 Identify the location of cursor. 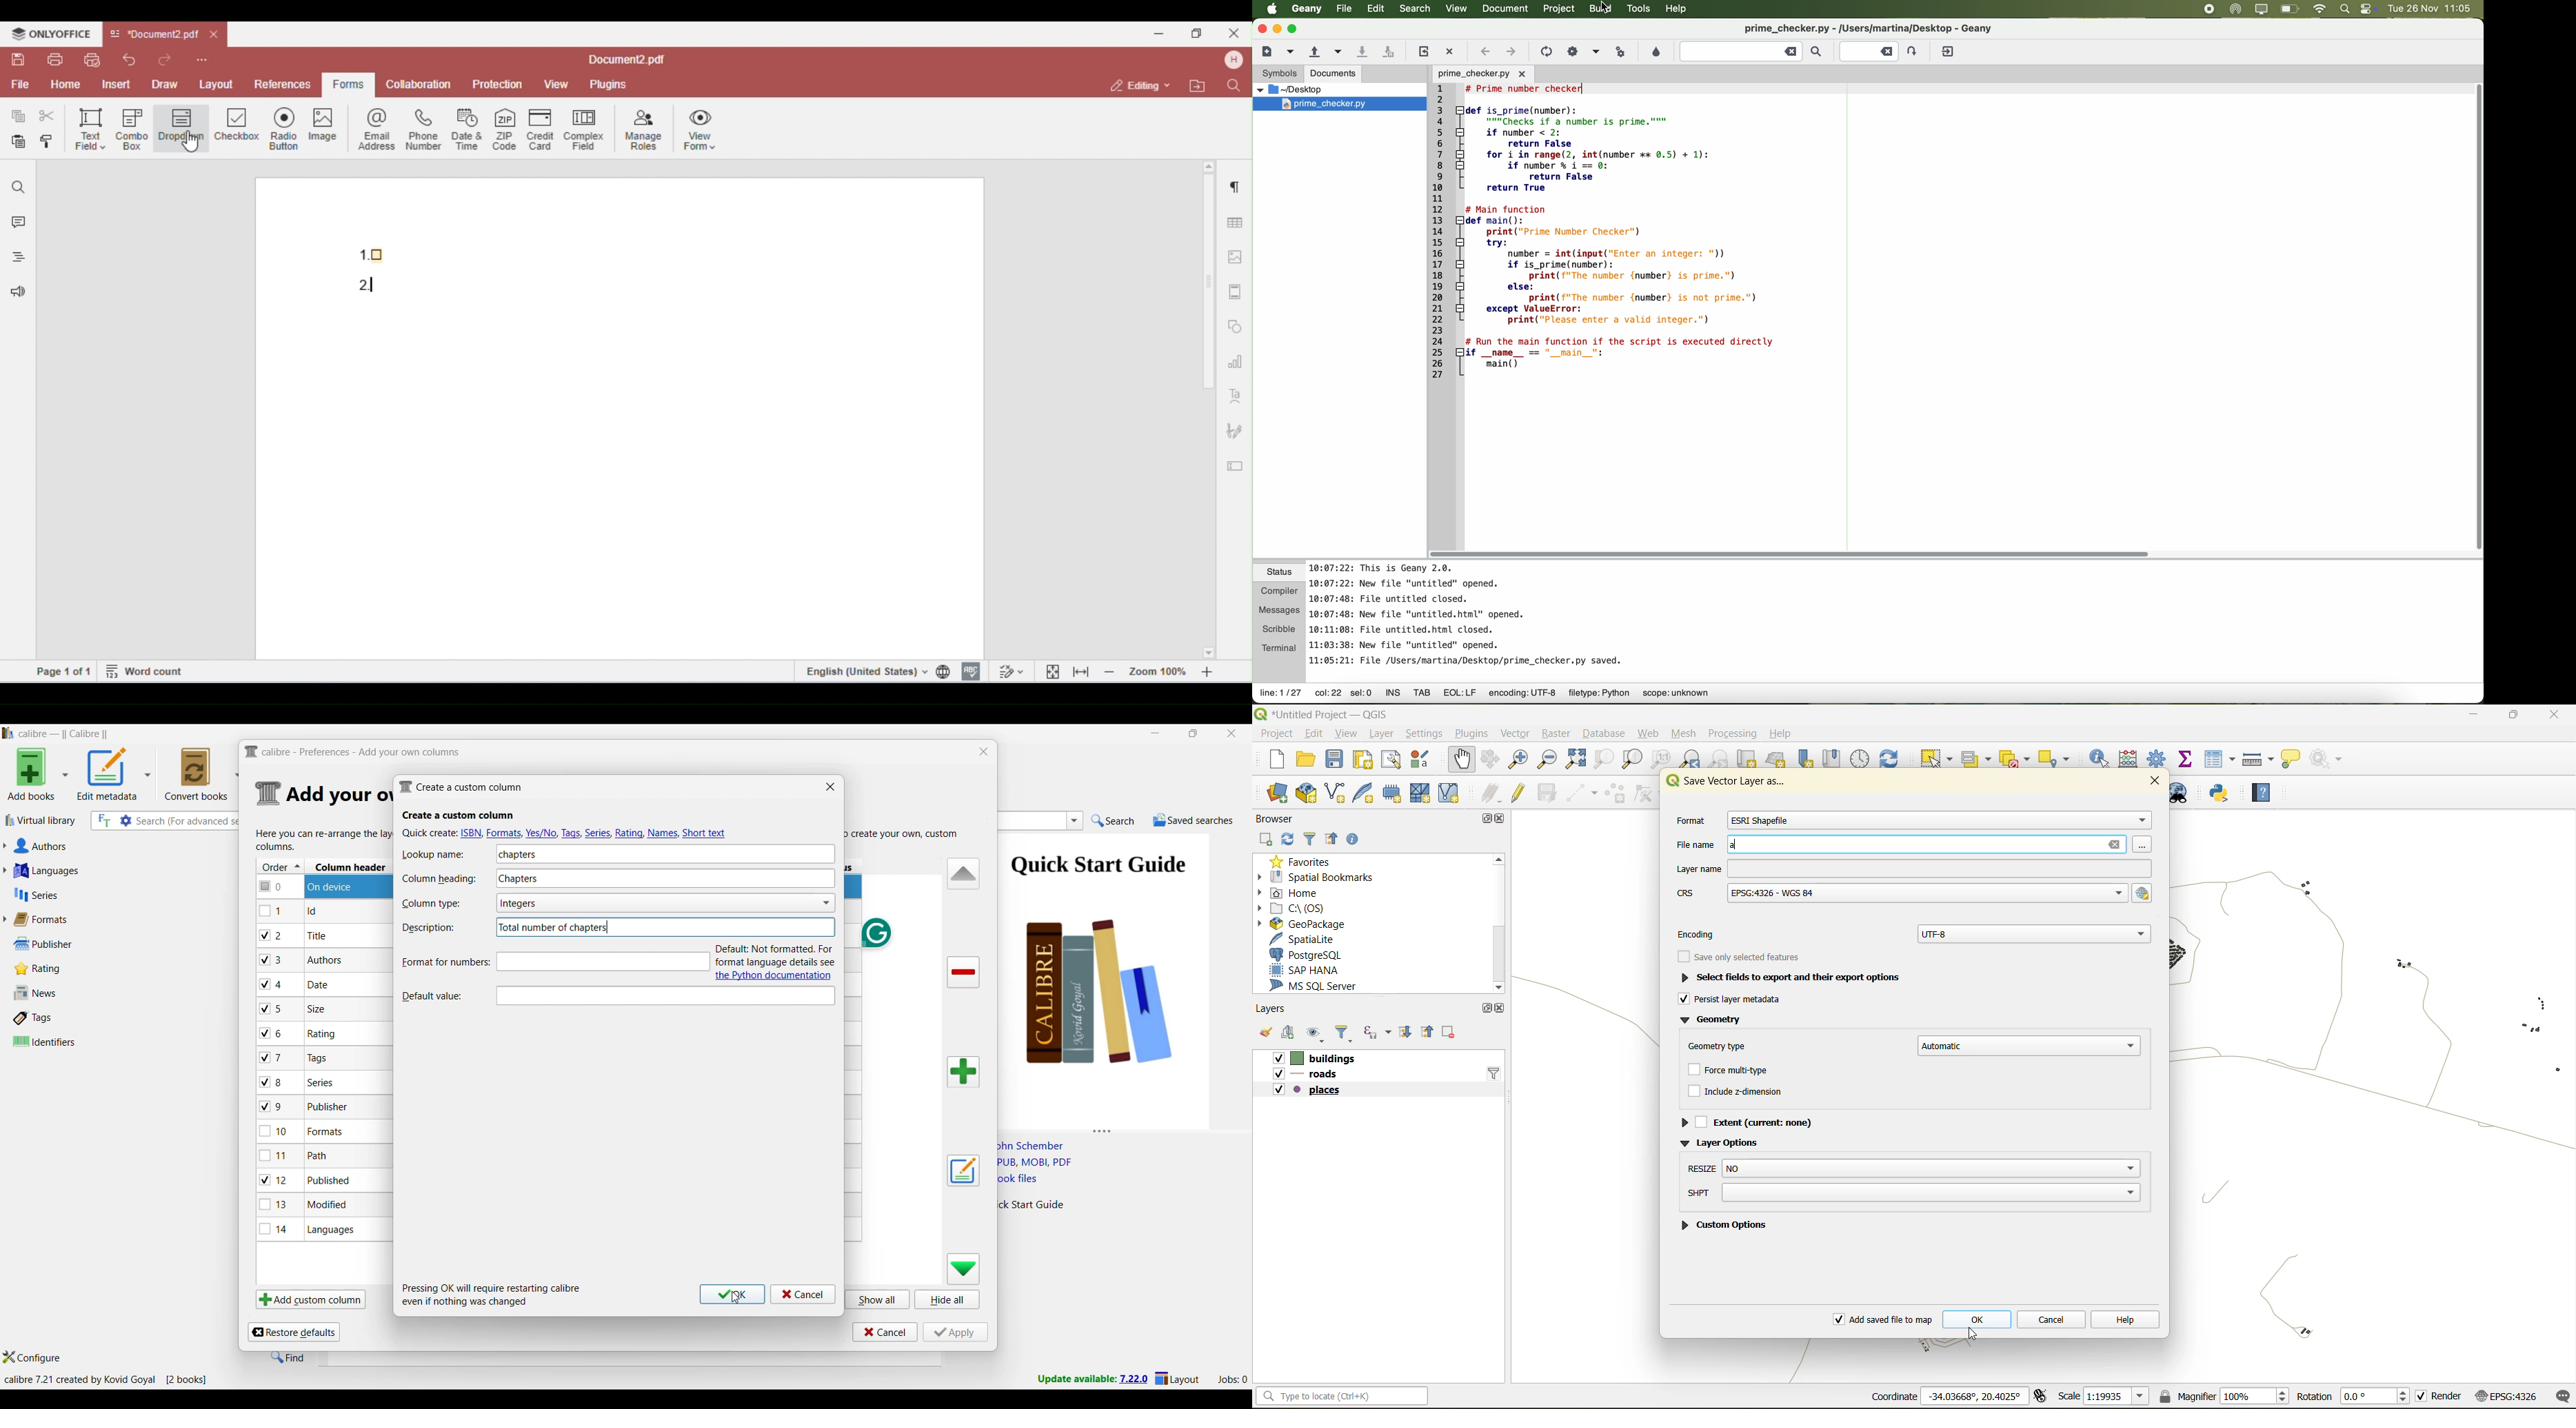
(733, 1301).